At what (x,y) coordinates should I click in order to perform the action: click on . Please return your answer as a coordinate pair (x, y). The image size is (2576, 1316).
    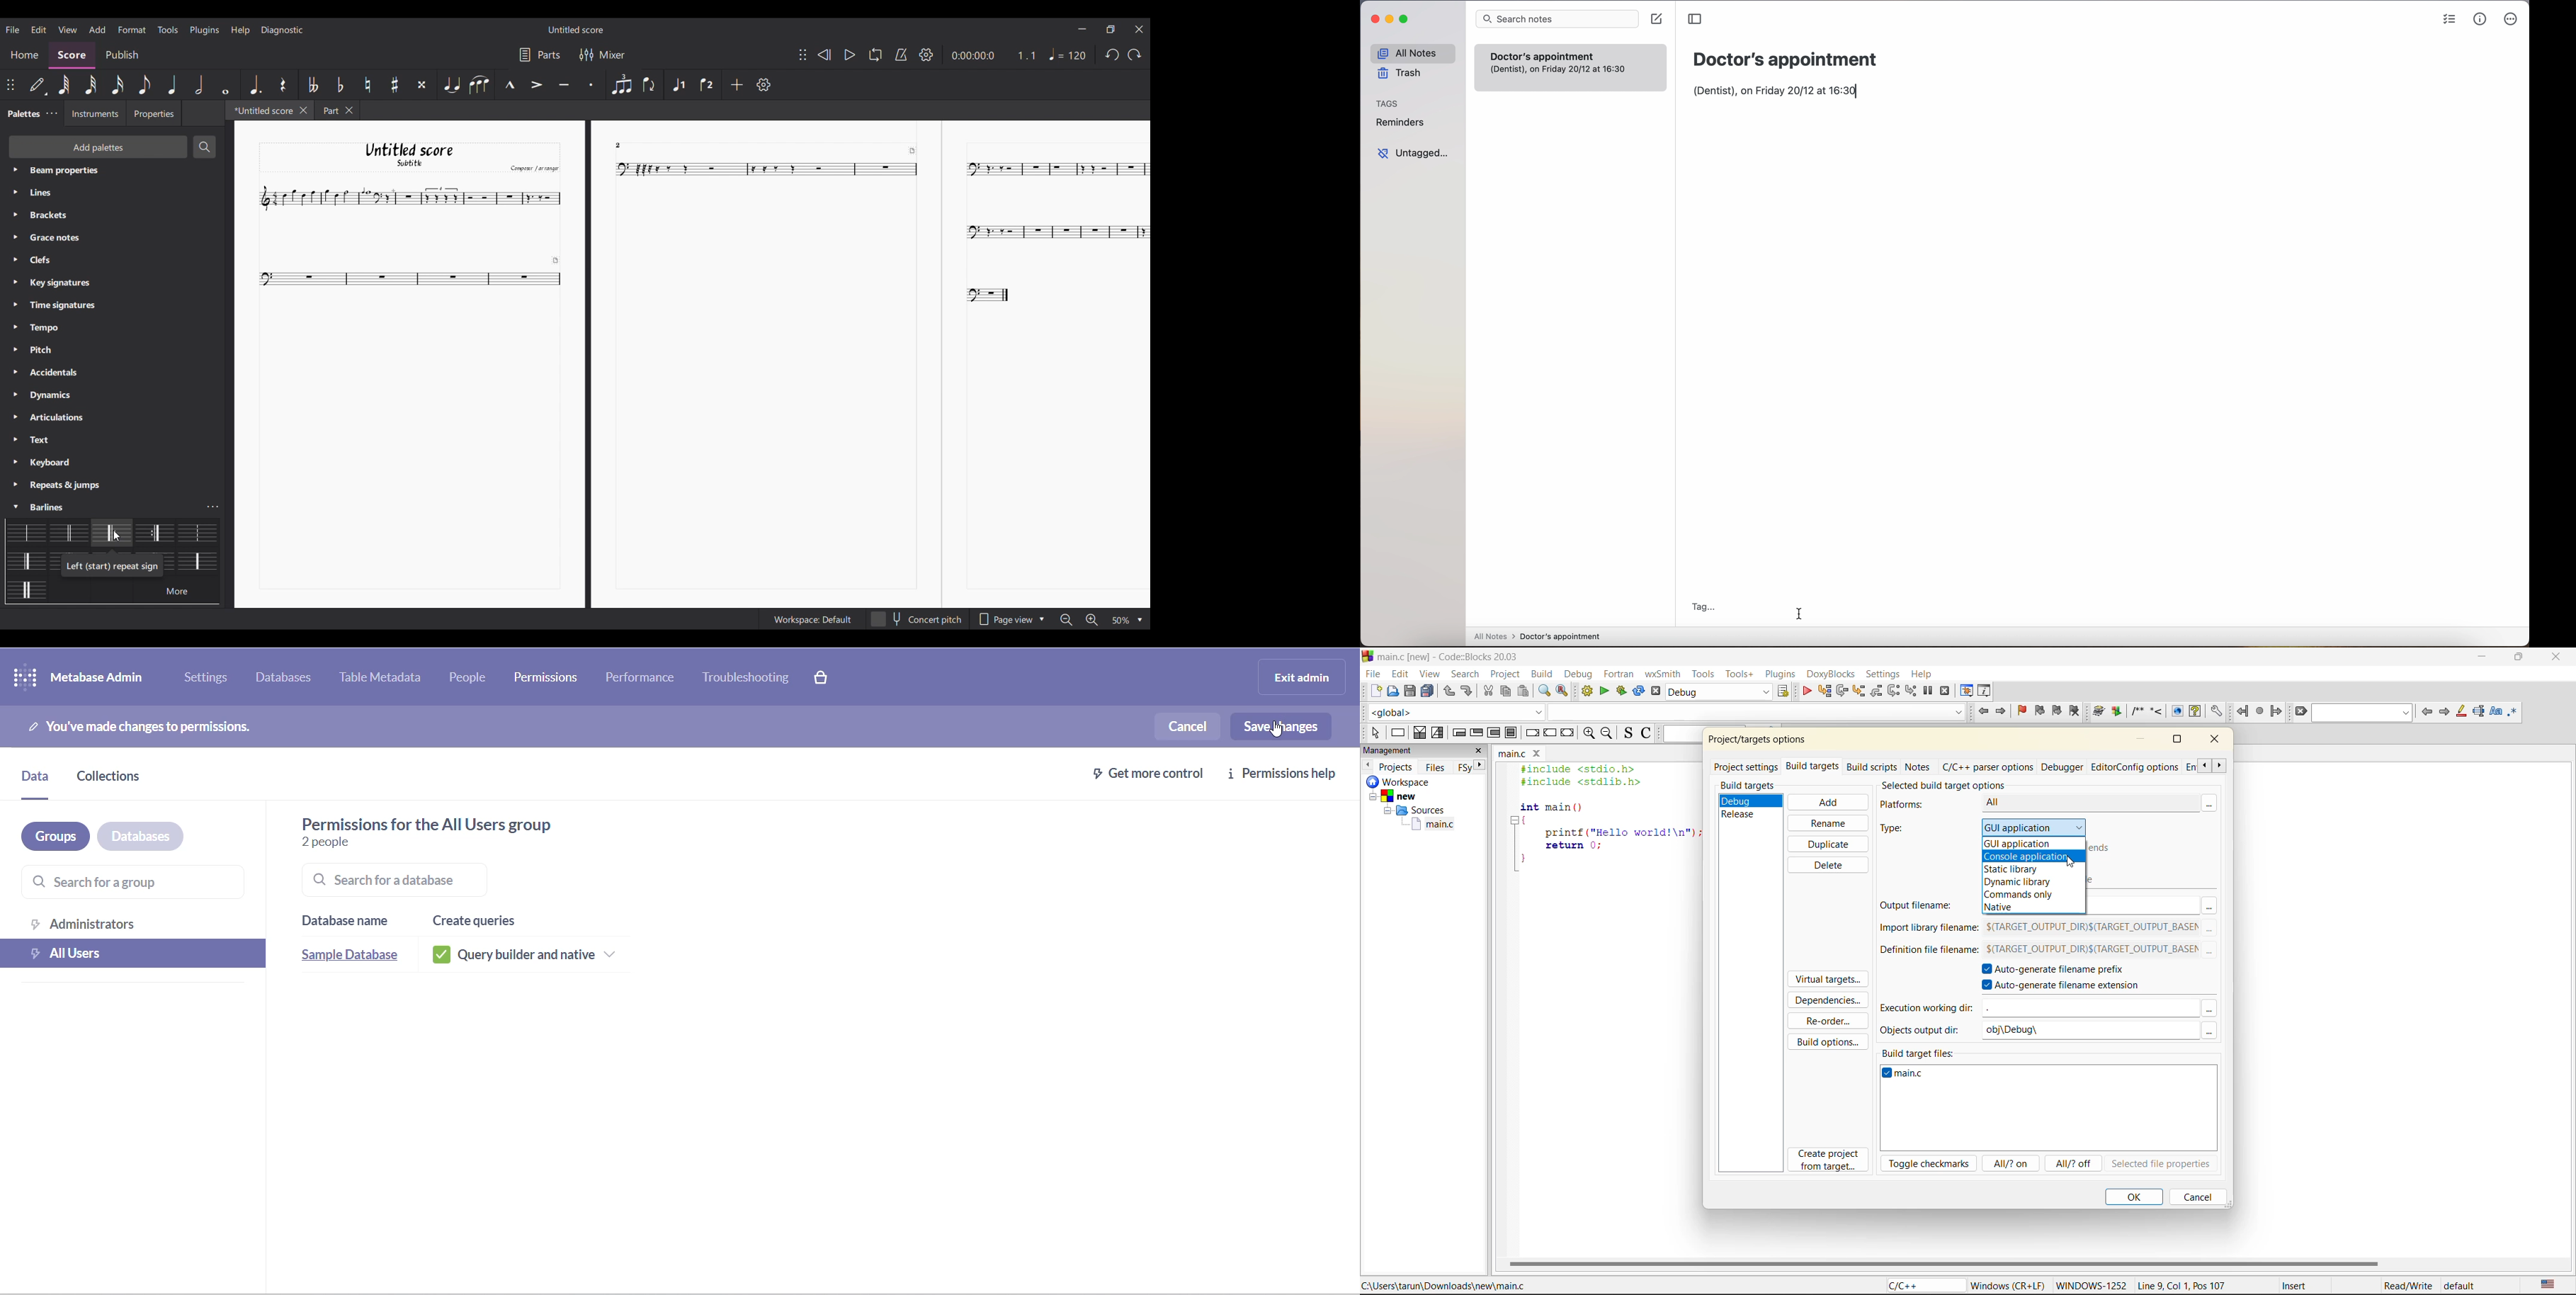
    Looking at the image, I should click on (2088, 1007).